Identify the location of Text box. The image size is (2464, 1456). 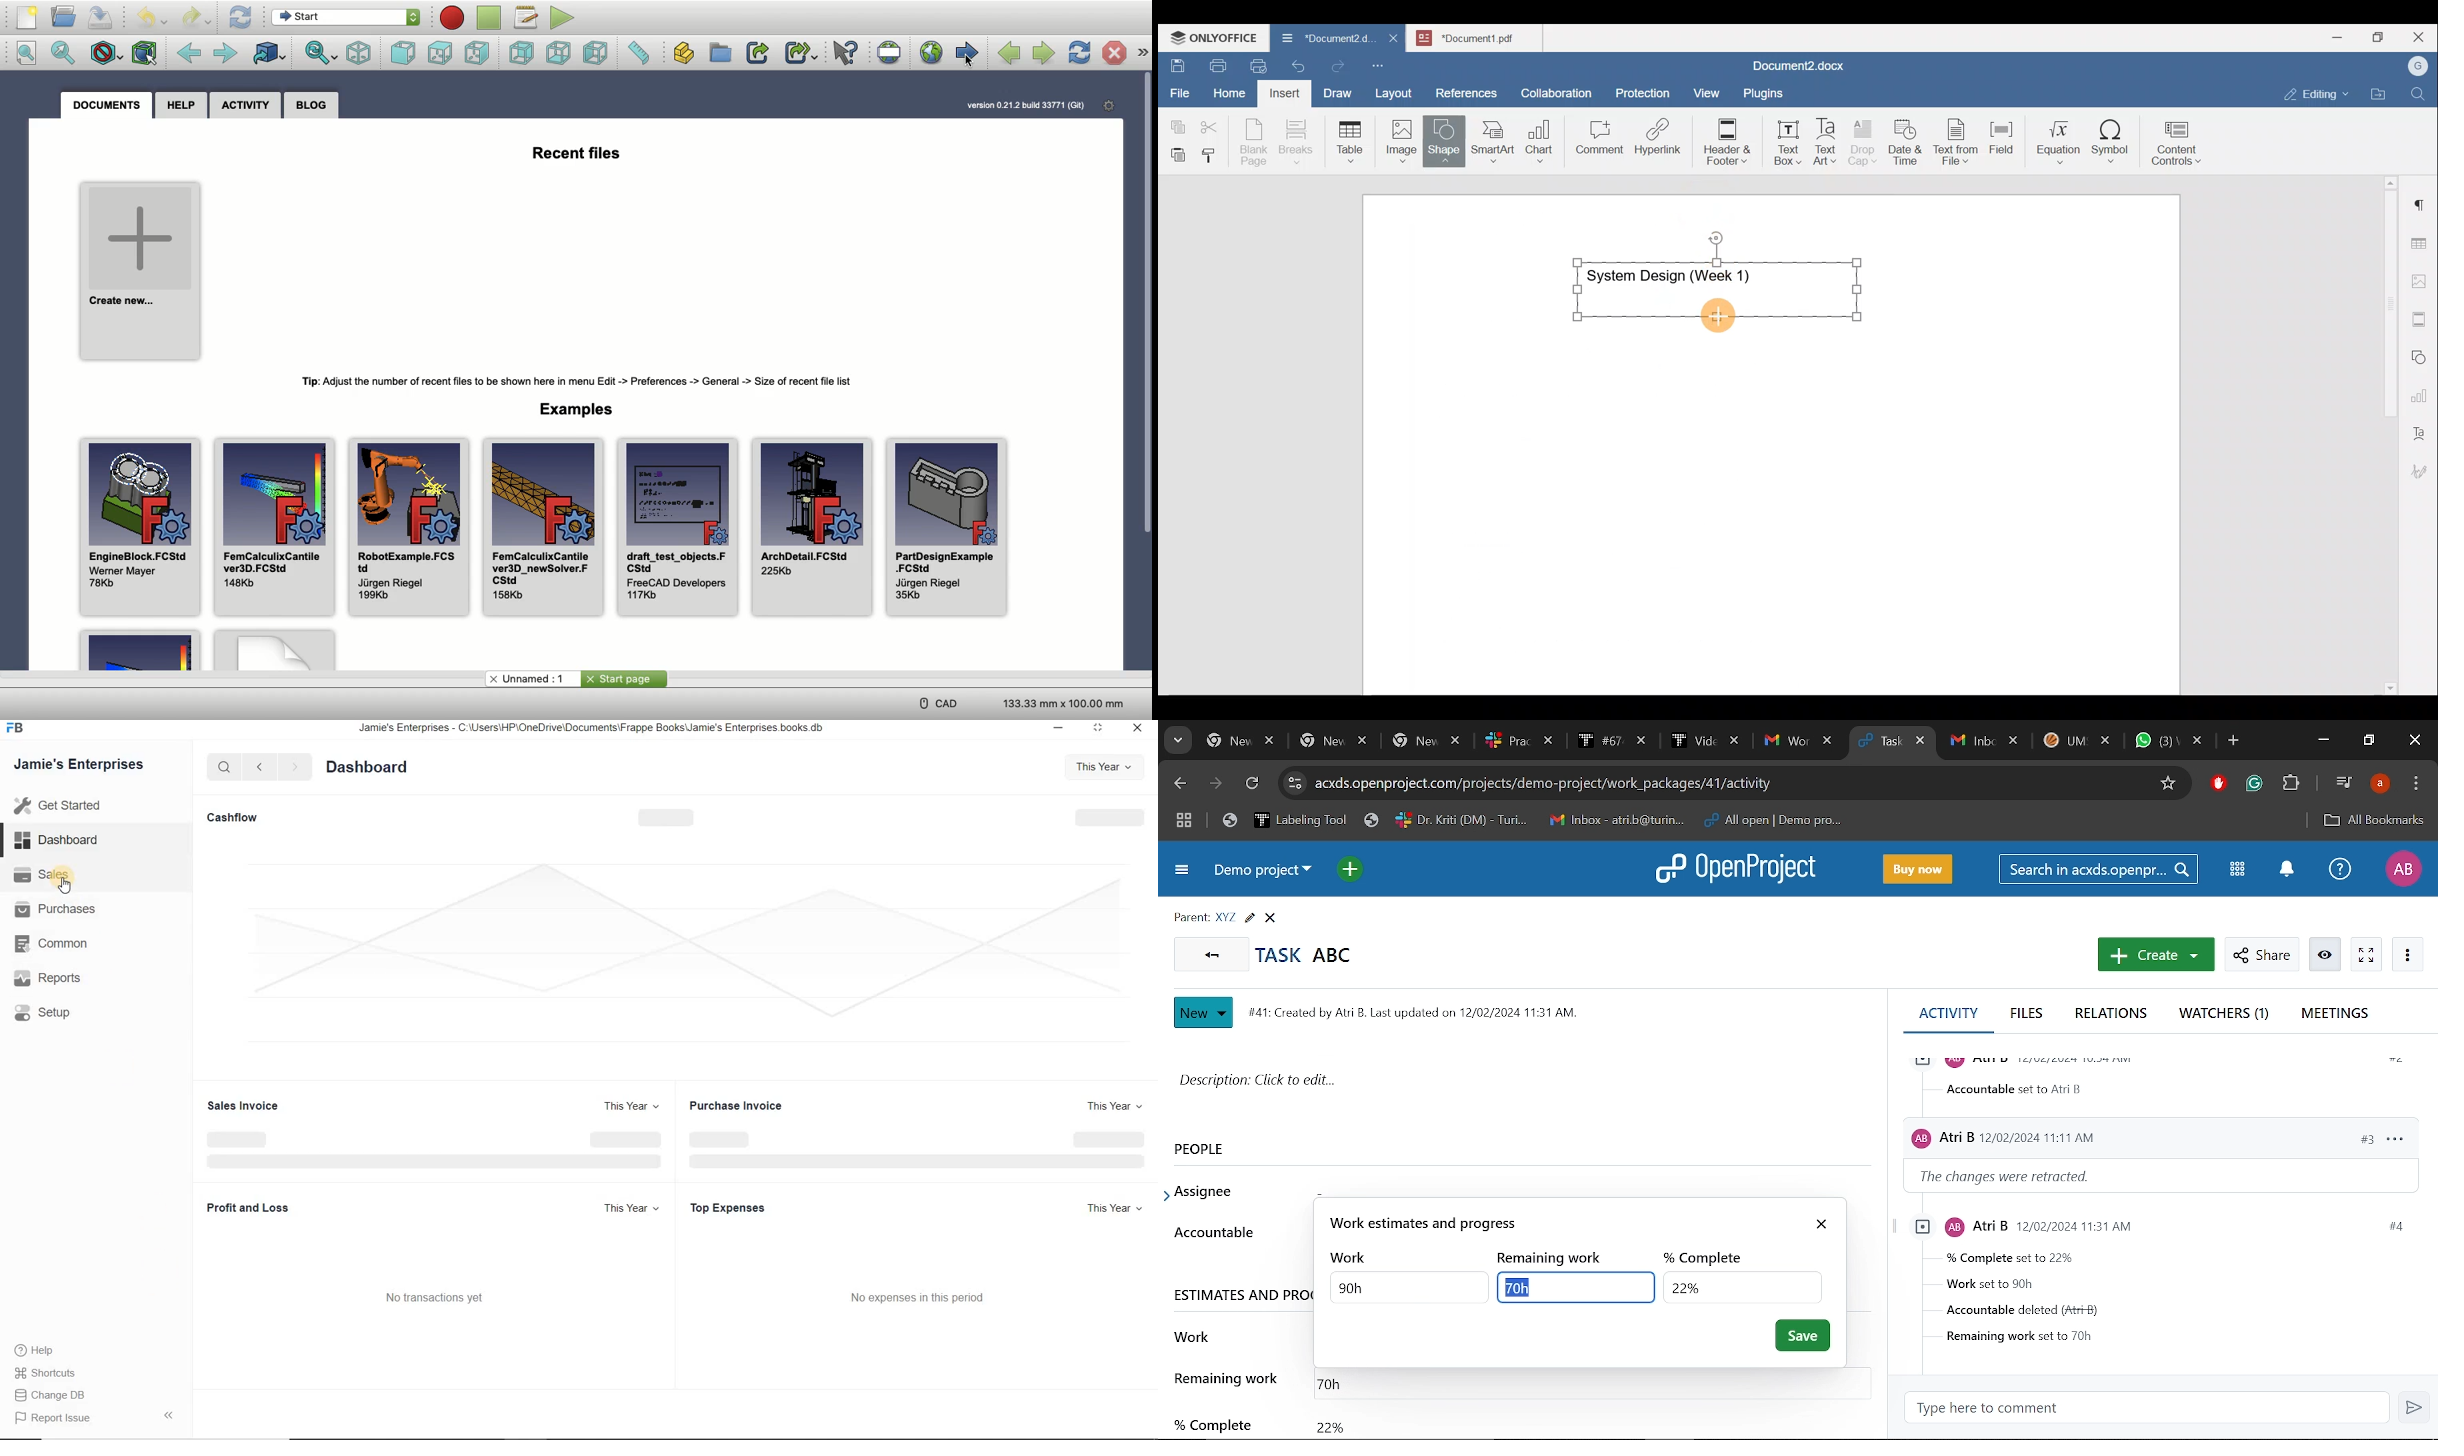
(1779, 143).